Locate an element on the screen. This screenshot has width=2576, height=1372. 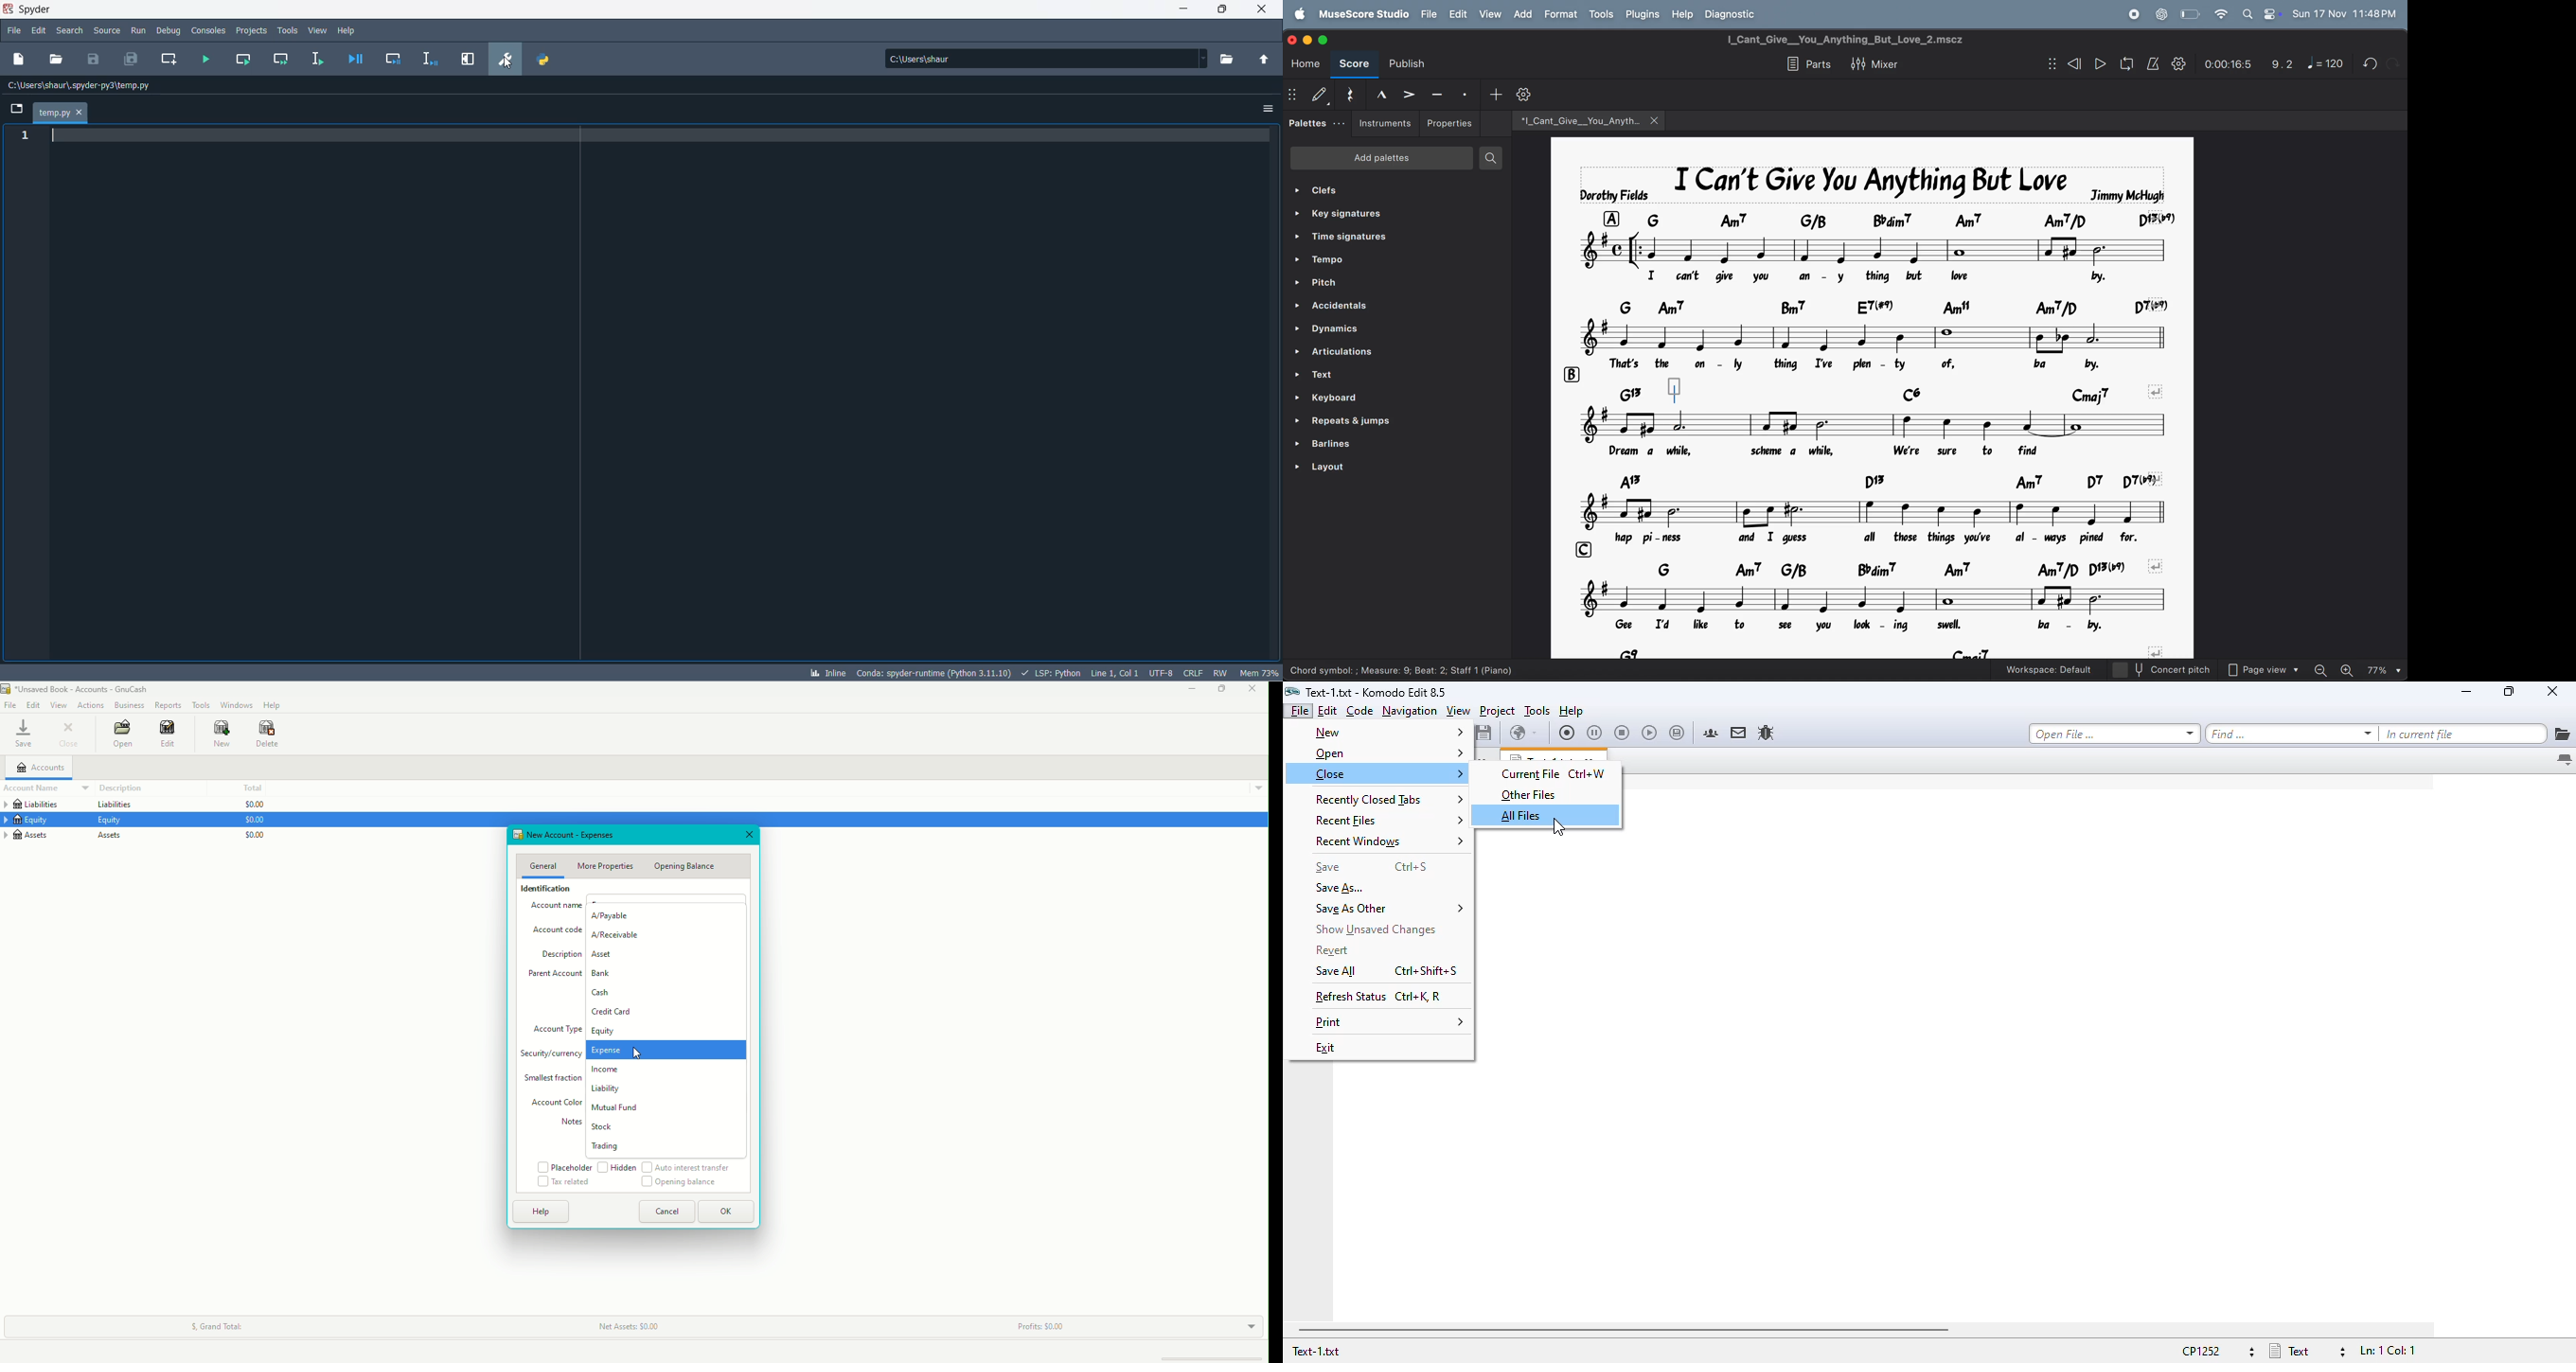
tab is located at coordinates (62, 114).